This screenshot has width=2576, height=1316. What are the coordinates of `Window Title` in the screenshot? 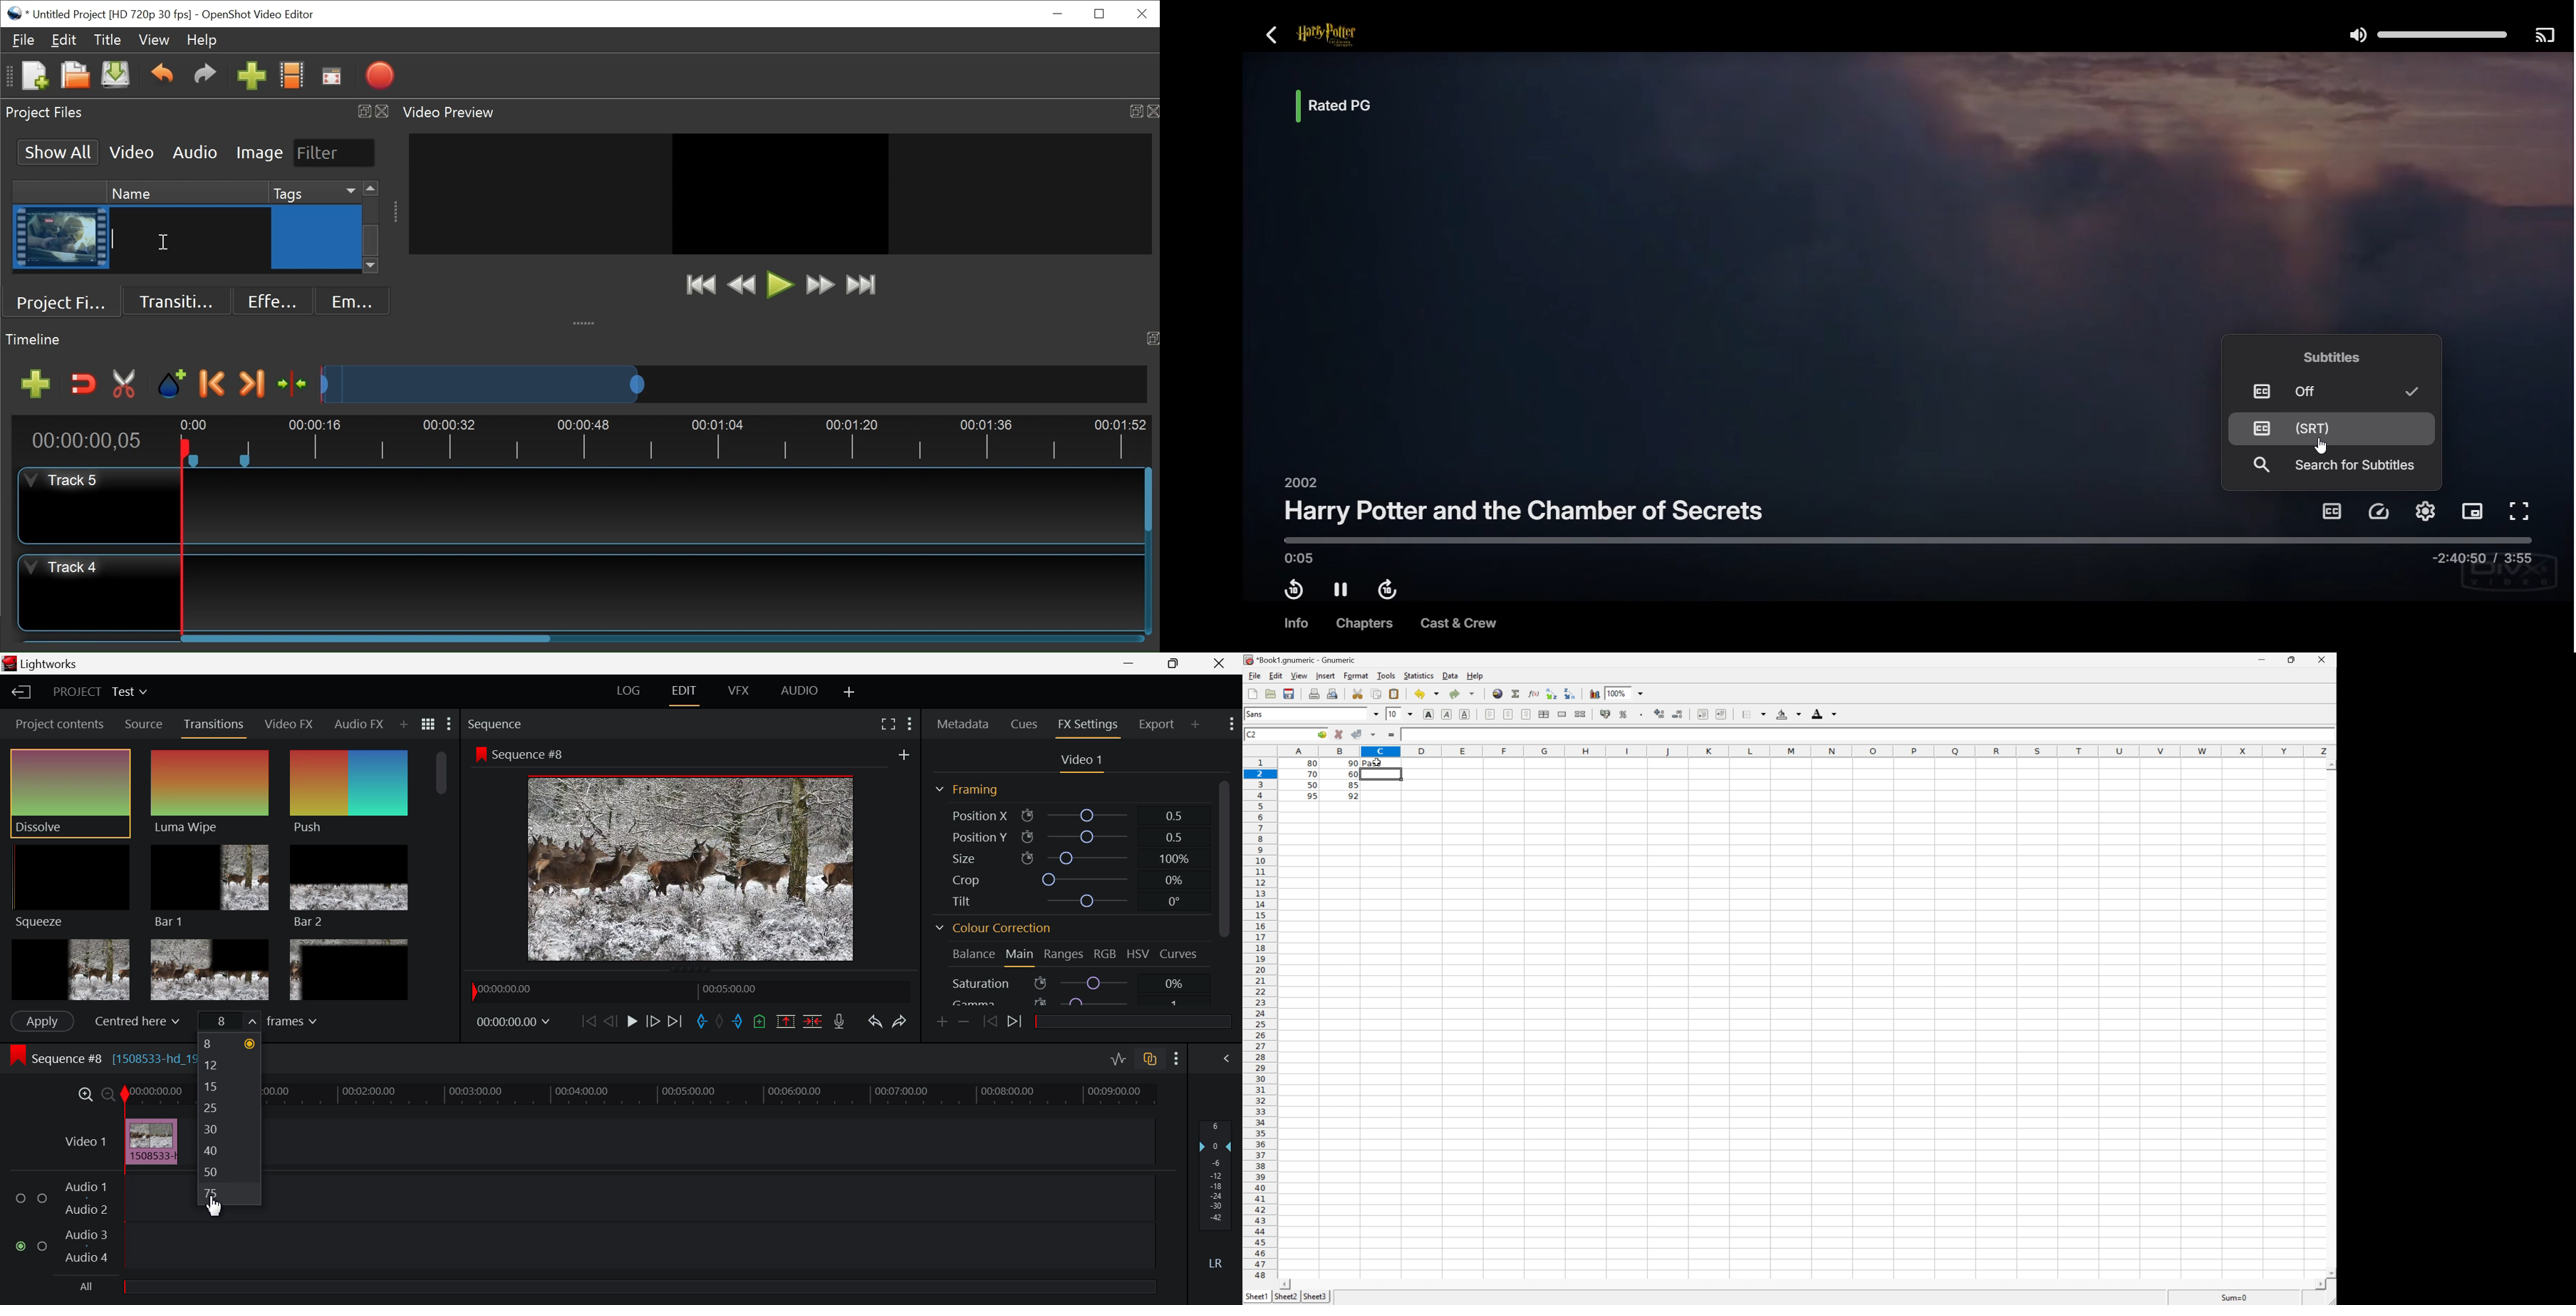 It's located at (39, 664).